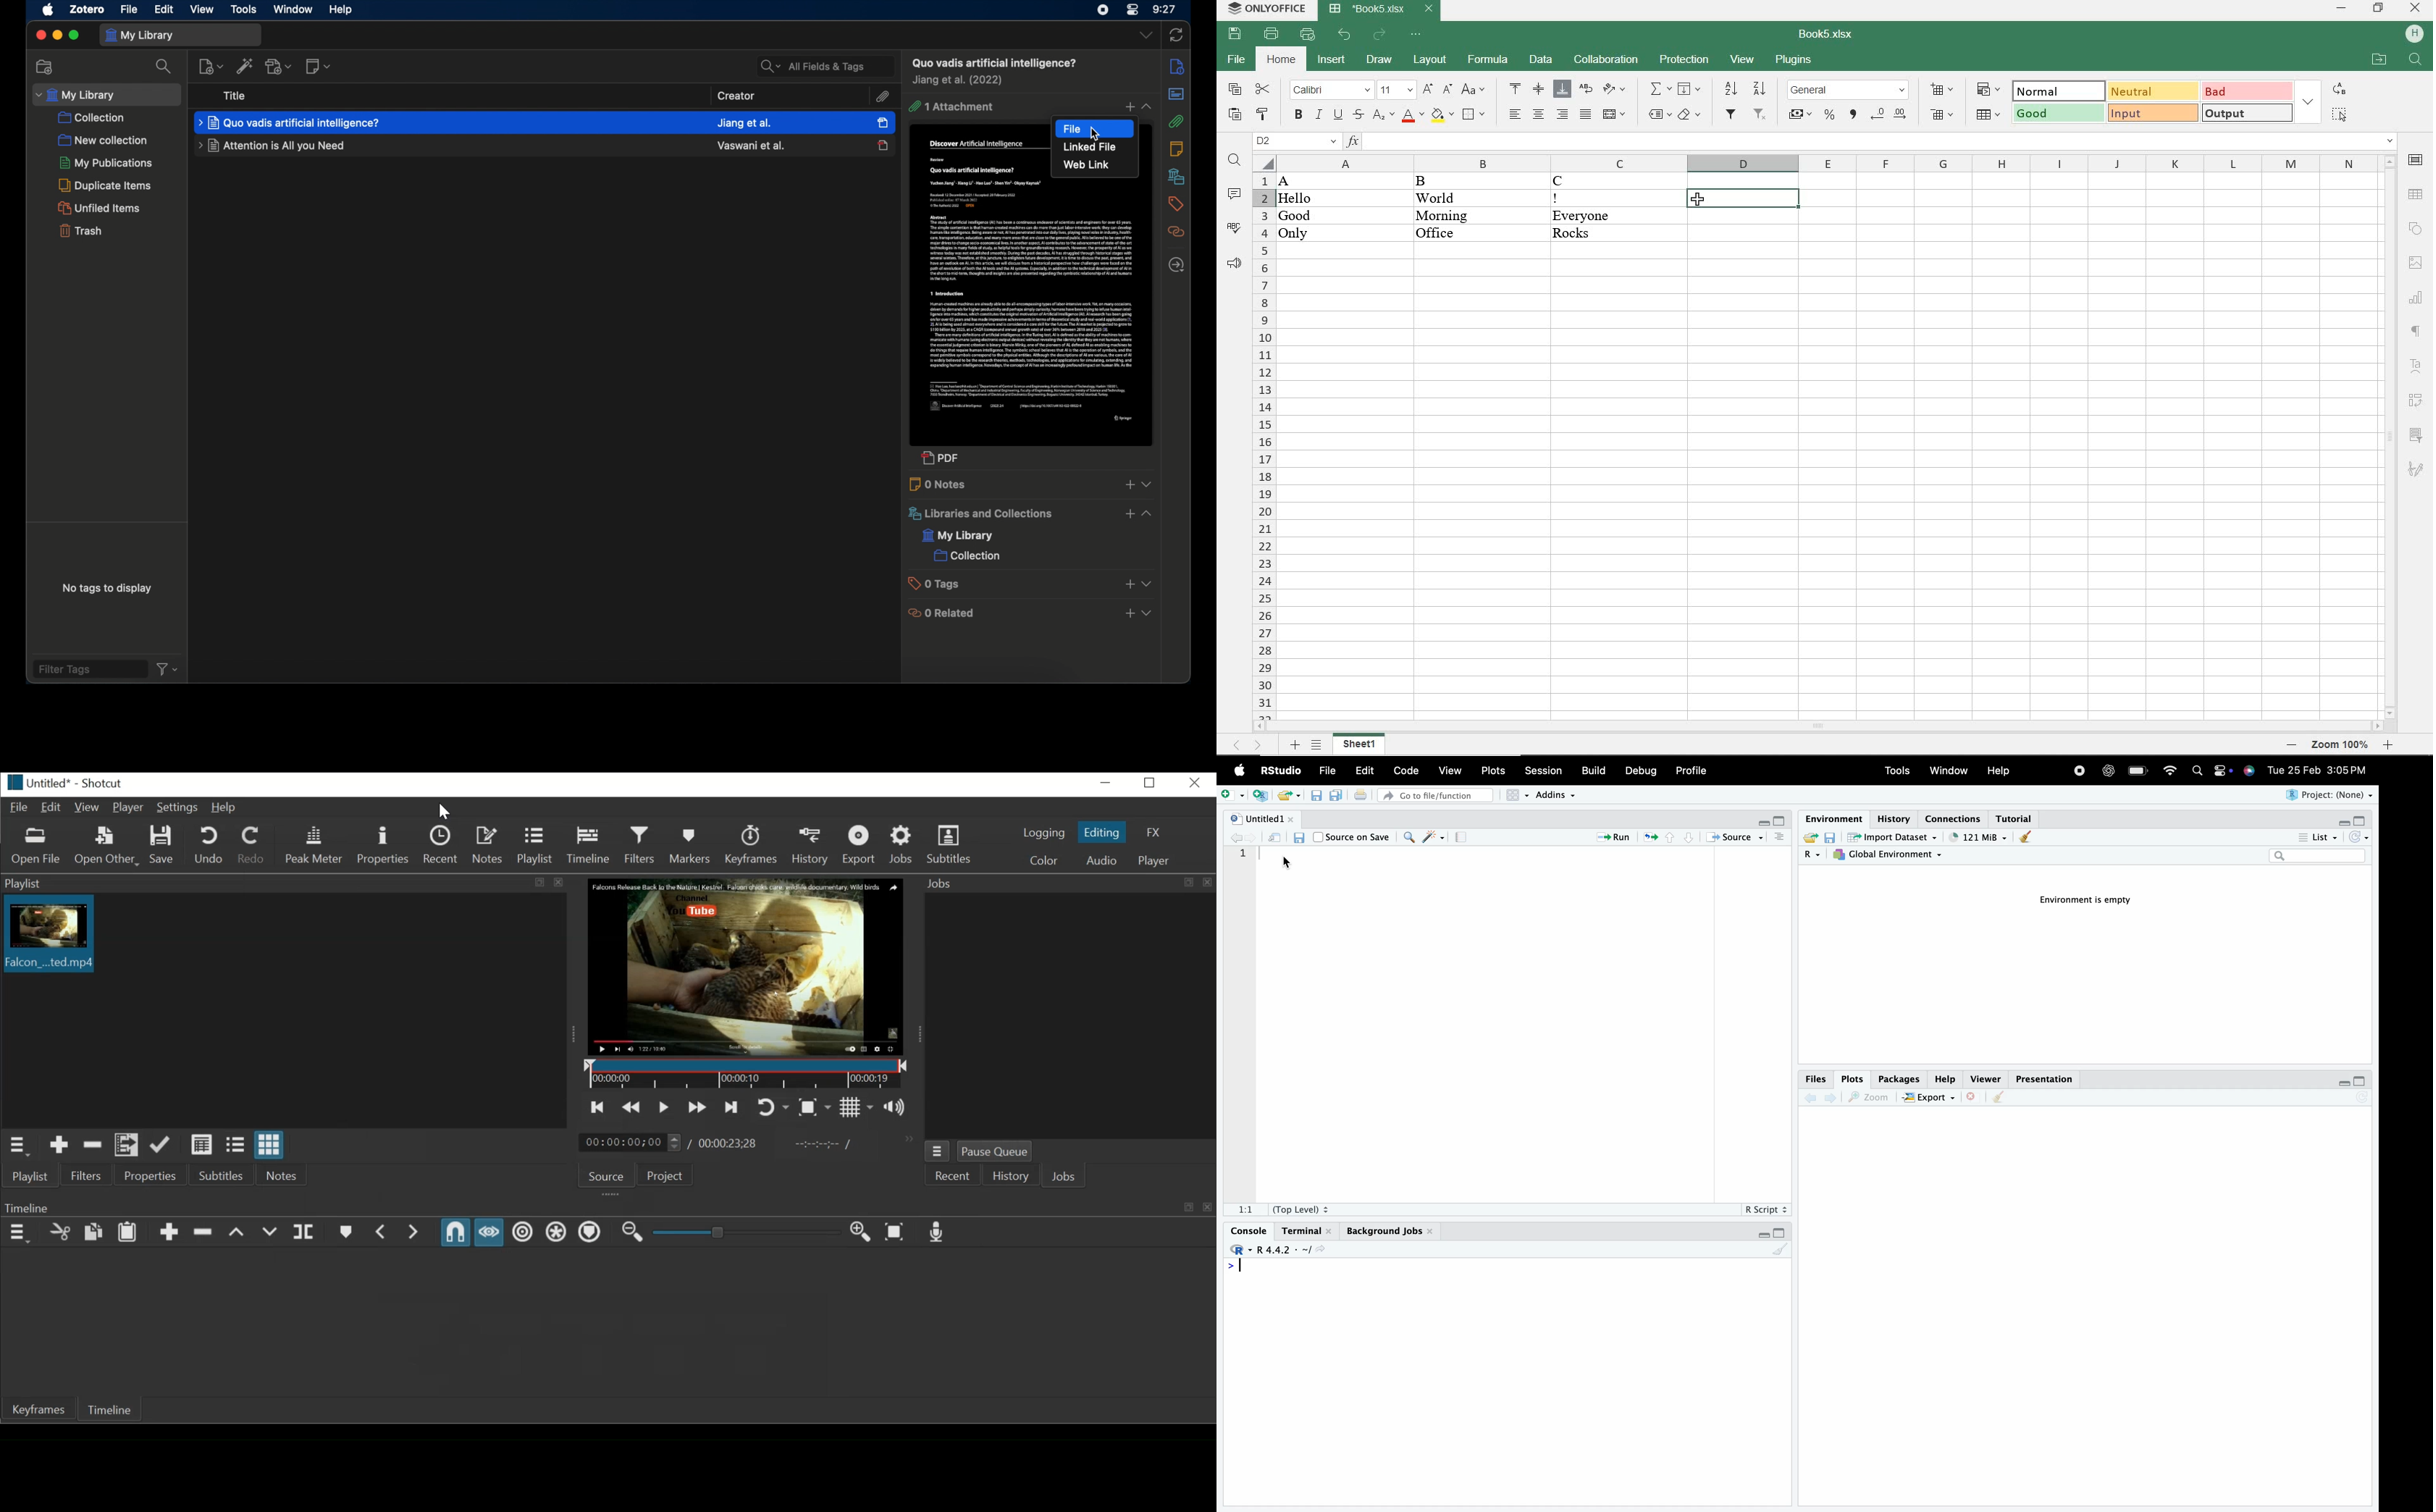 Image resolution: width=2436 pixels, height=1512 pixels. What do you see at coordinates (2415, 262) in the screenshot?
I see `image` at bounding box center [2415, 262].